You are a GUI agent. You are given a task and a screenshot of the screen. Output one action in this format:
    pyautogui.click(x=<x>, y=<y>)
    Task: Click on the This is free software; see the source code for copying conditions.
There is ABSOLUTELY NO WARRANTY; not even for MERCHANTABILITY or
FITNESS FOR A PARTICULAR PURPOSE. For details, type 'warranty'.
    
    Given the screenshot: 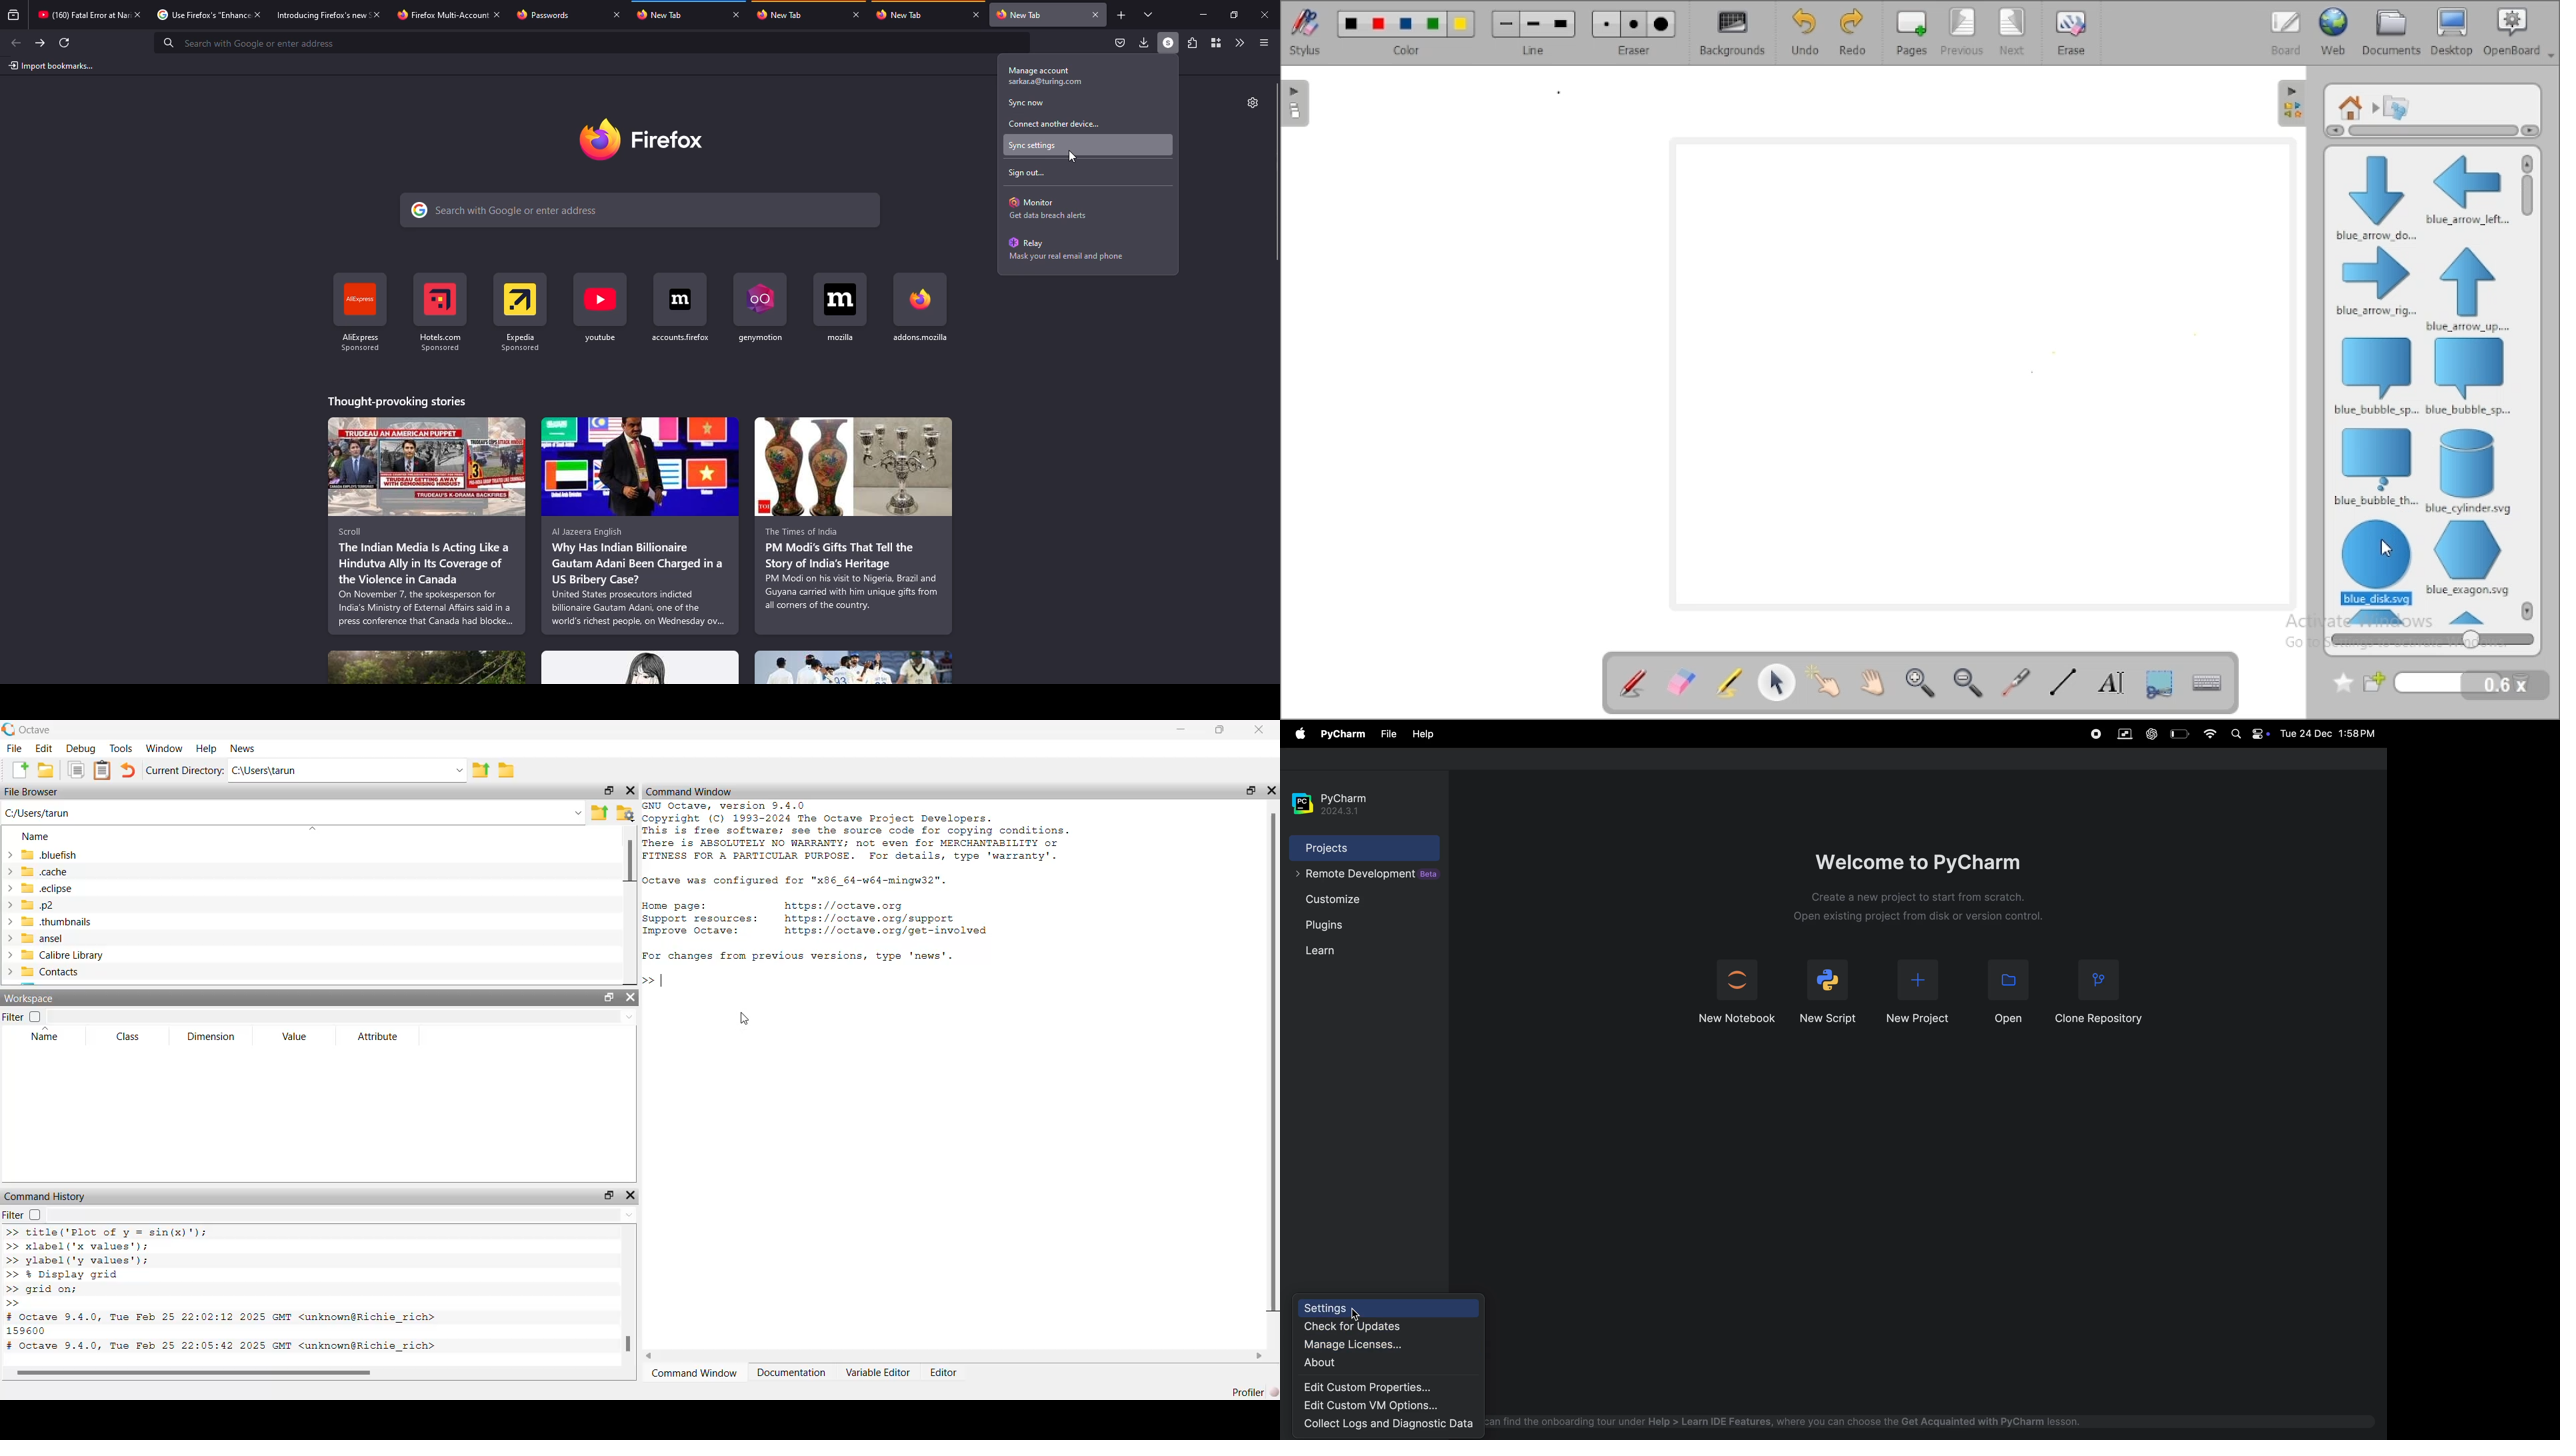 What is the action you would take?
    pyautogui.click(x=855, y=845)
    